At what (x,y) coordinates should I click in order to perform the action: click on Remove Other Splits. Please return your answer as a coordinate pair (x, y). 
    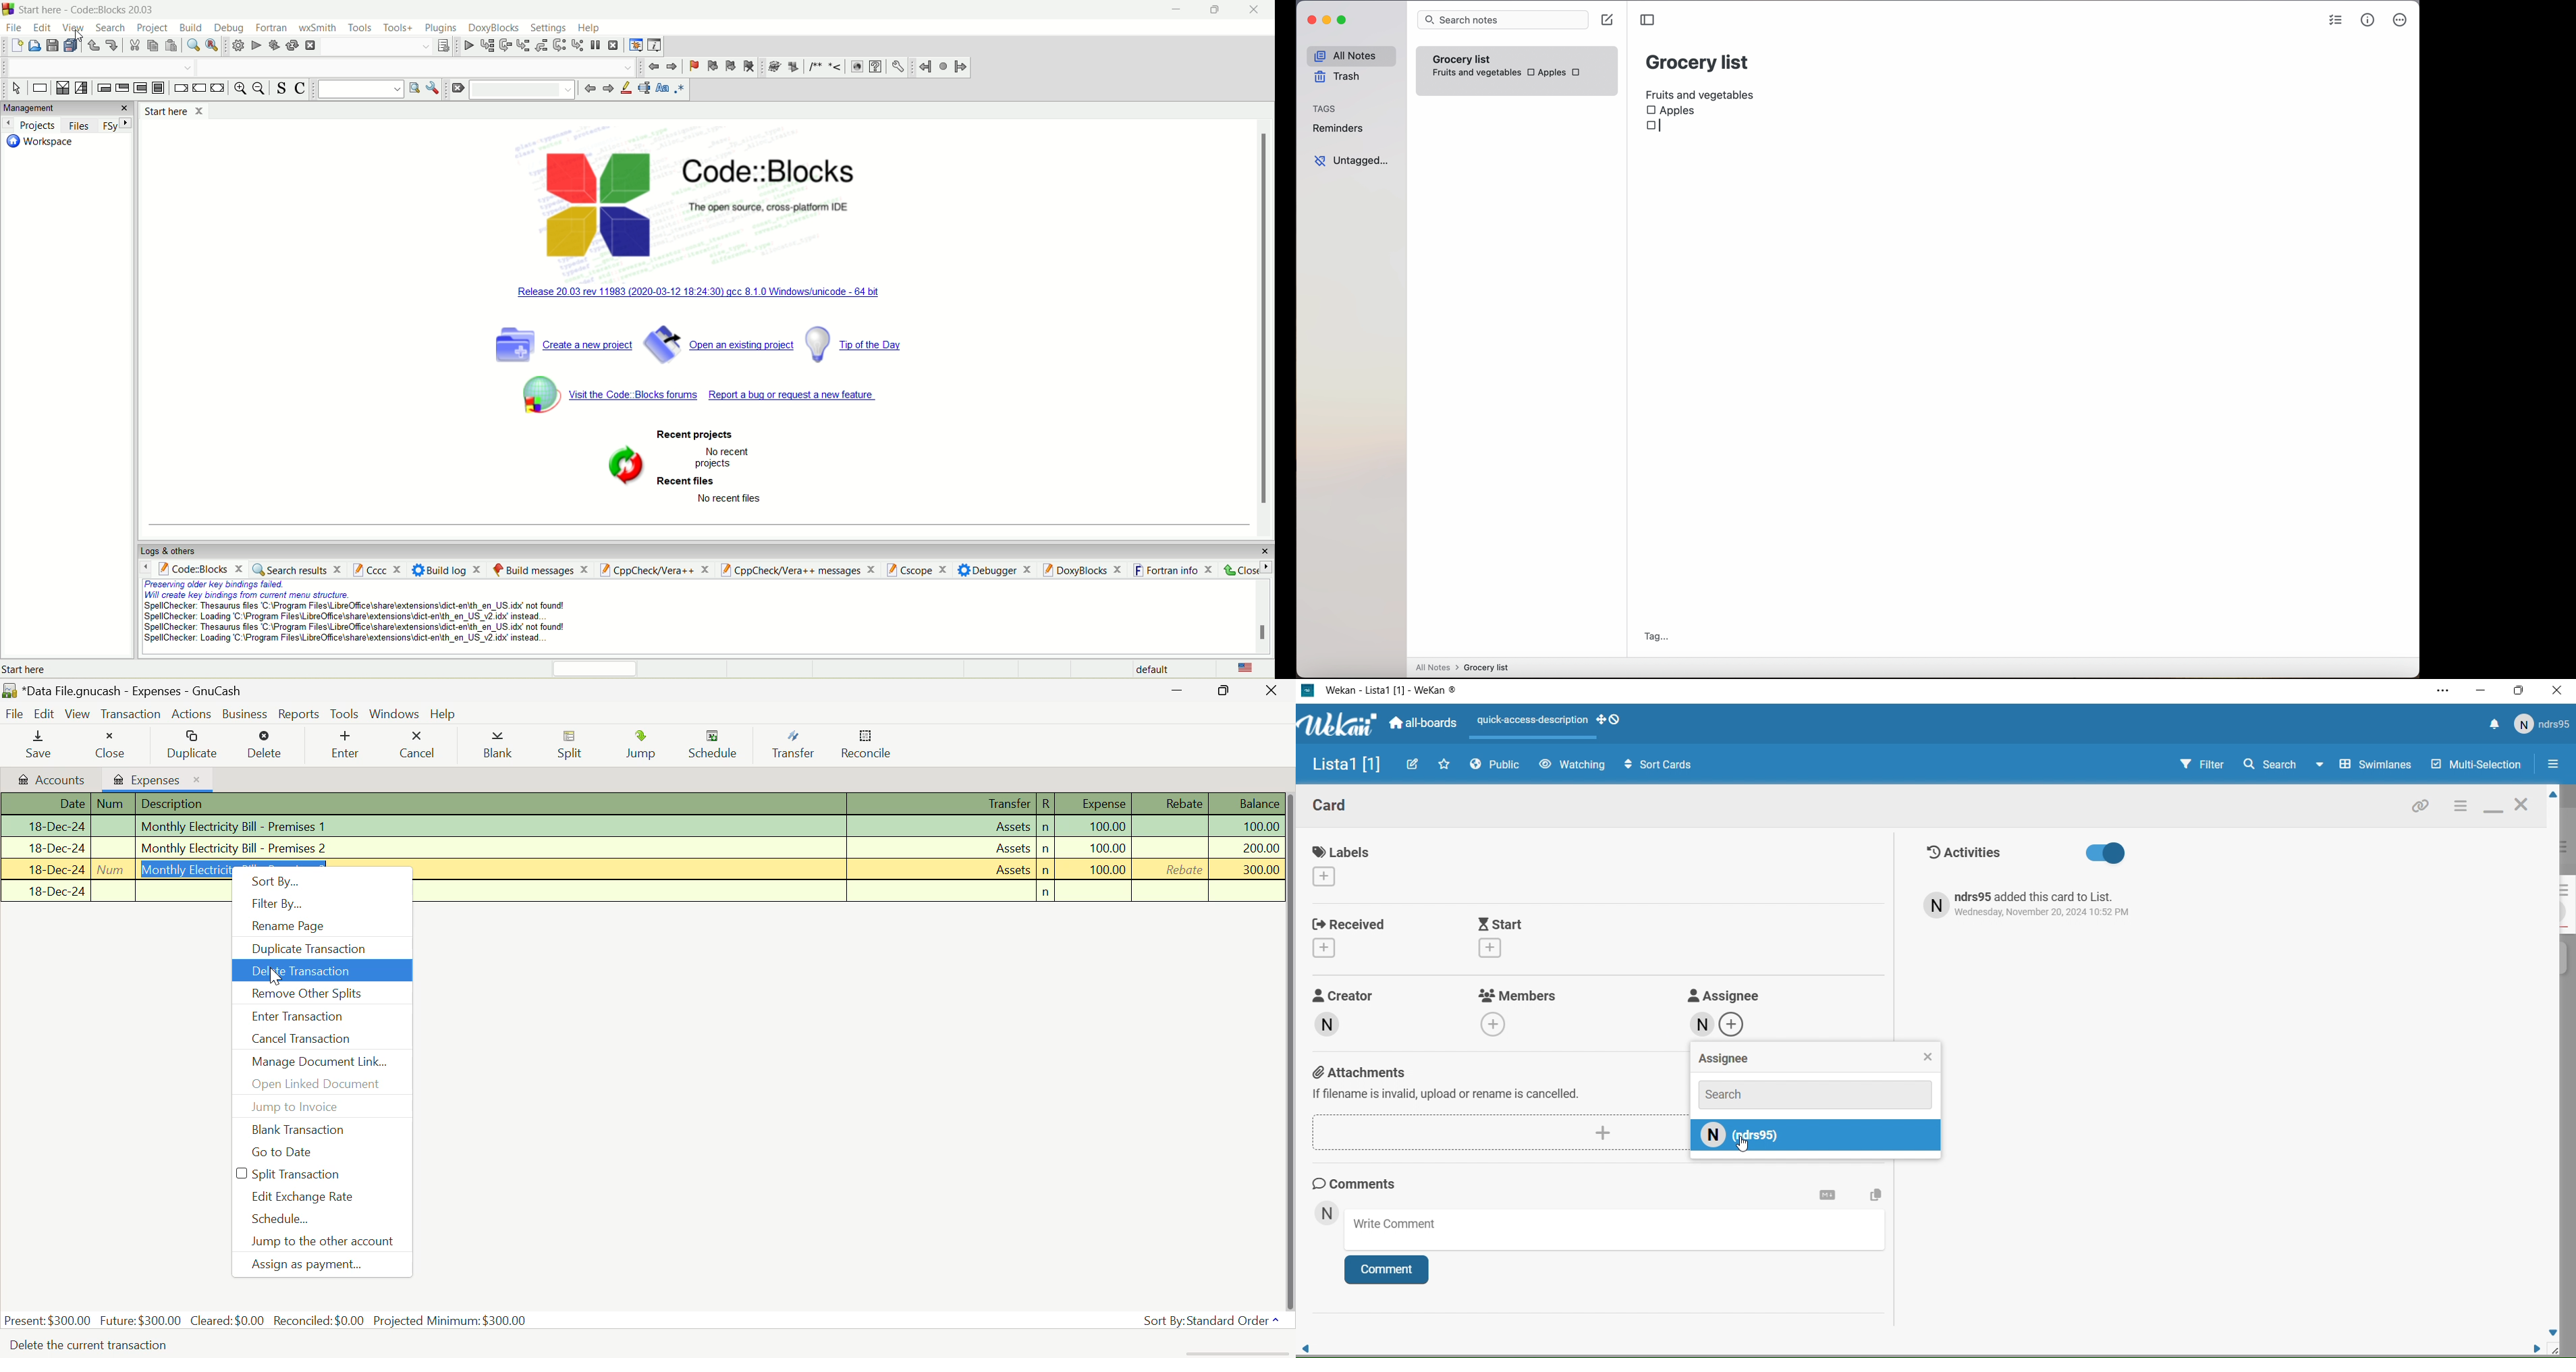
    Looking at the image, I should click on (321, 994).